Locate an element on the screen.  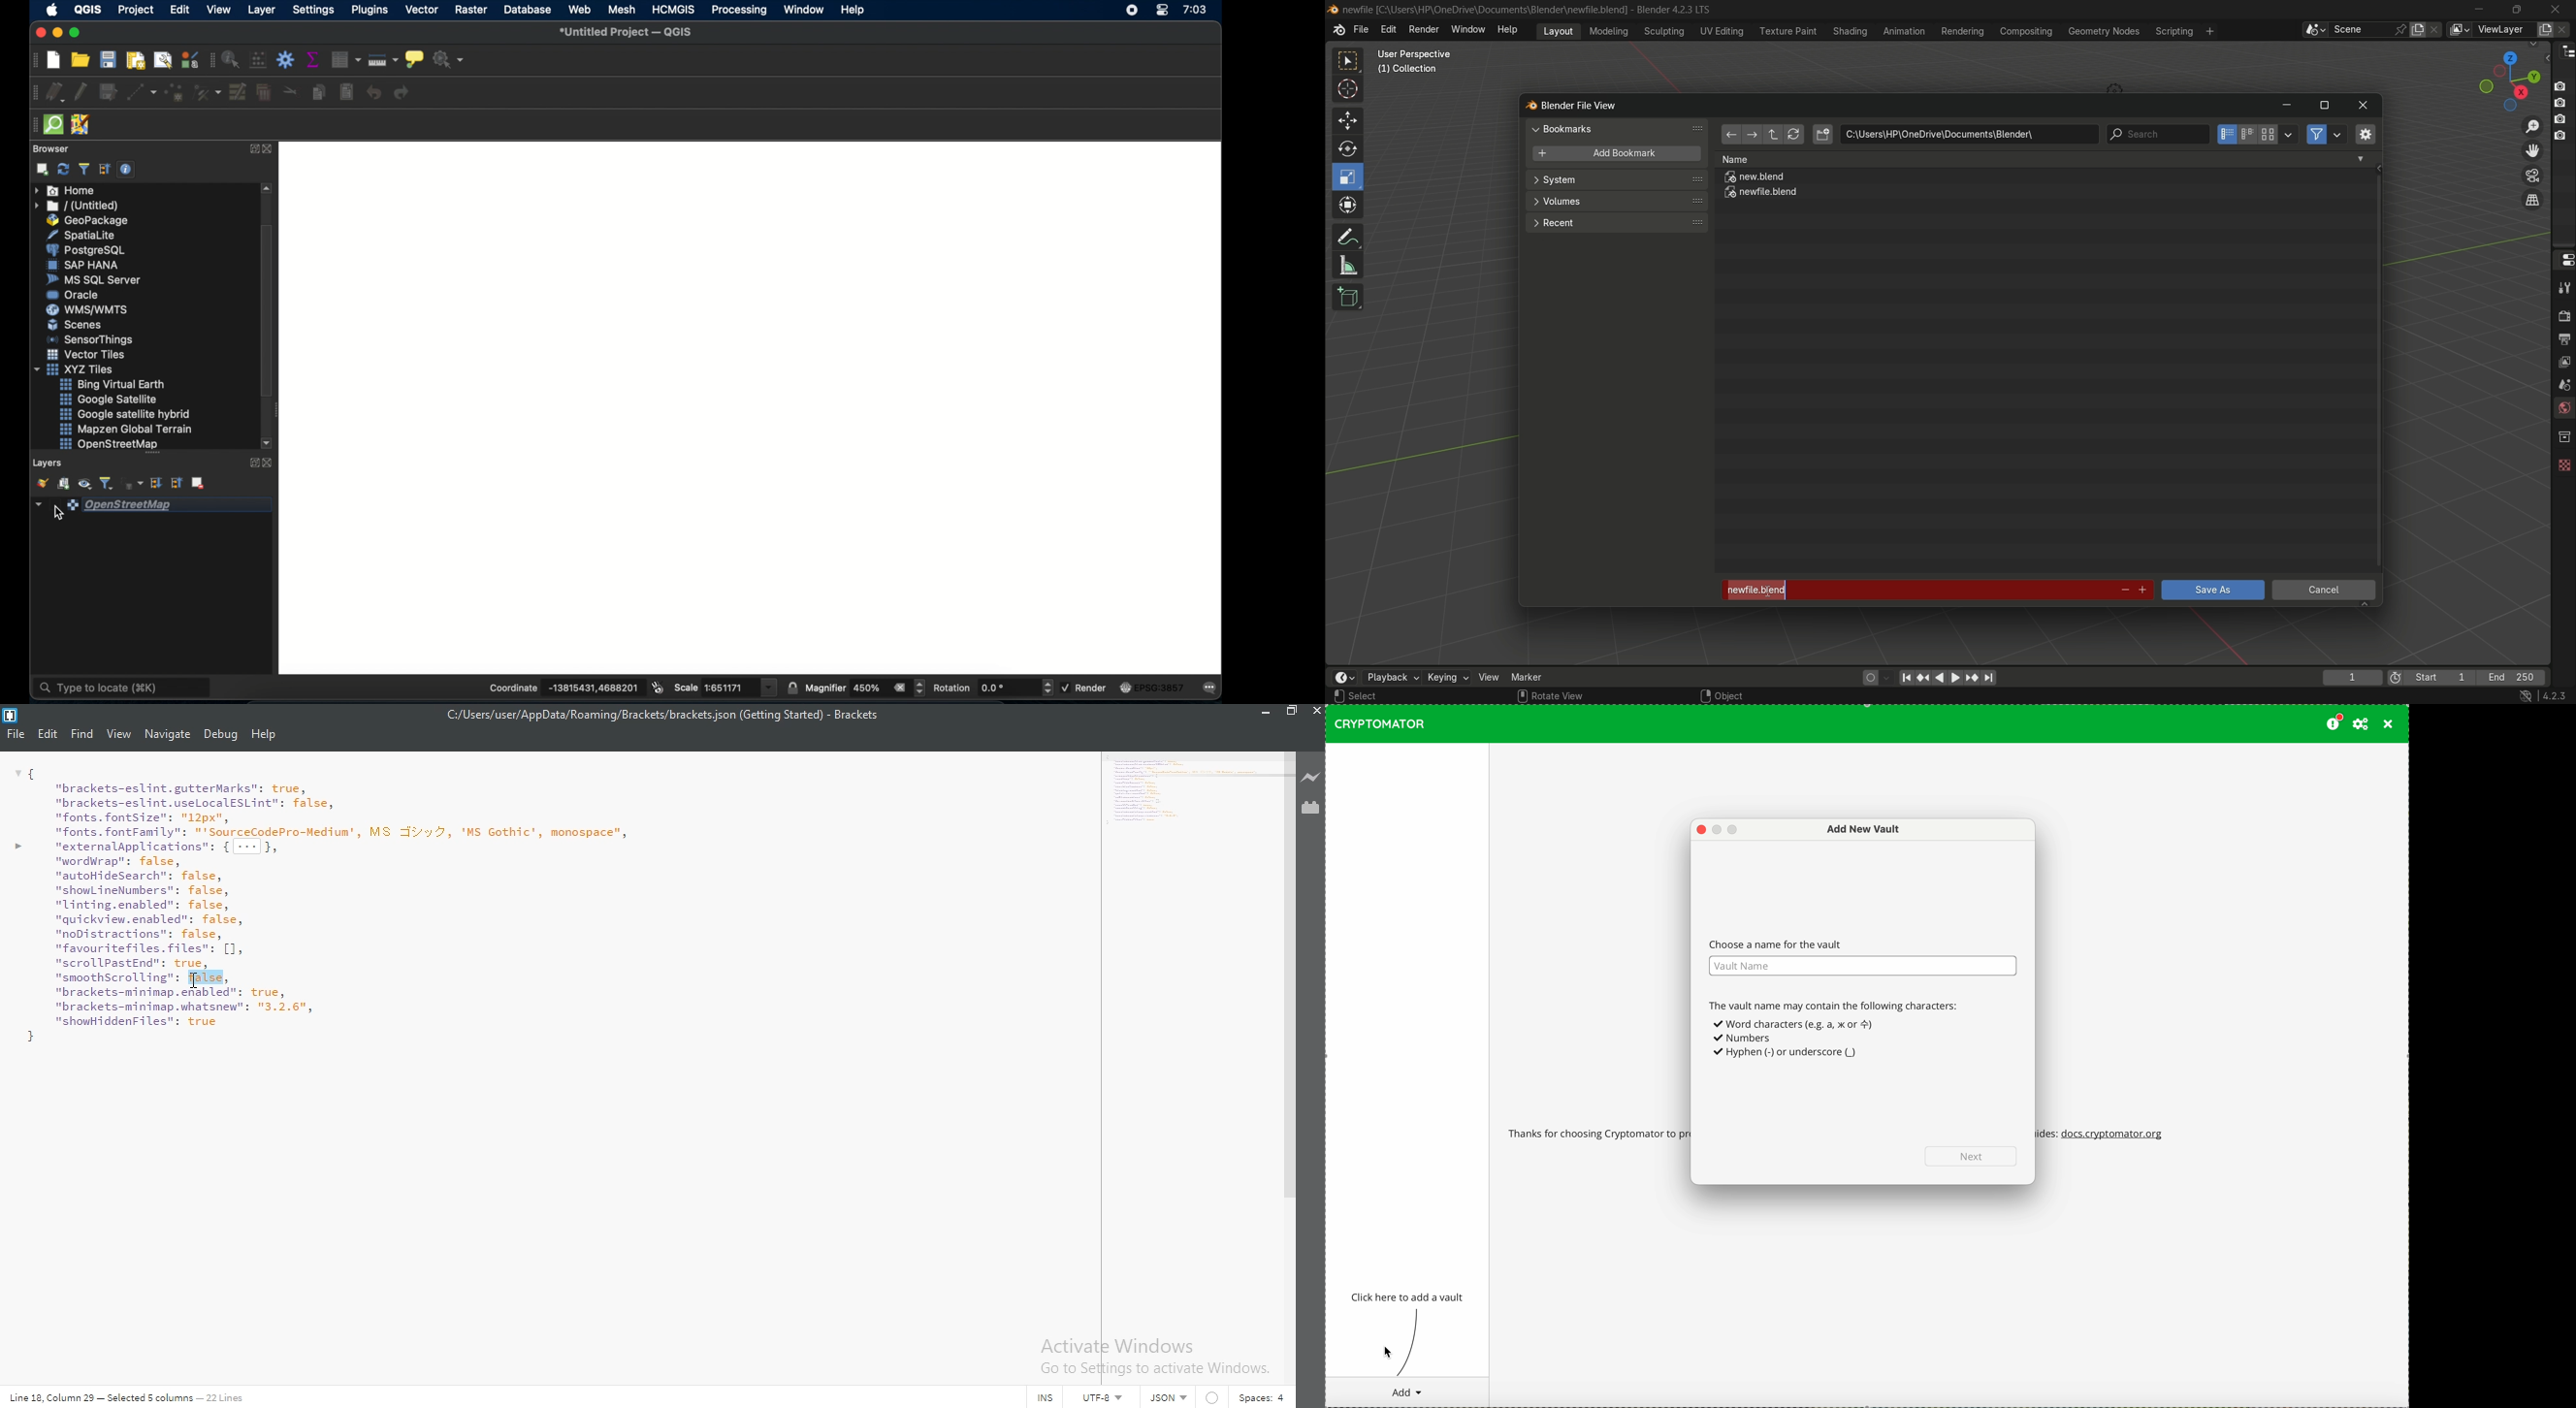
Collection is located at coordinates (1410, 72).